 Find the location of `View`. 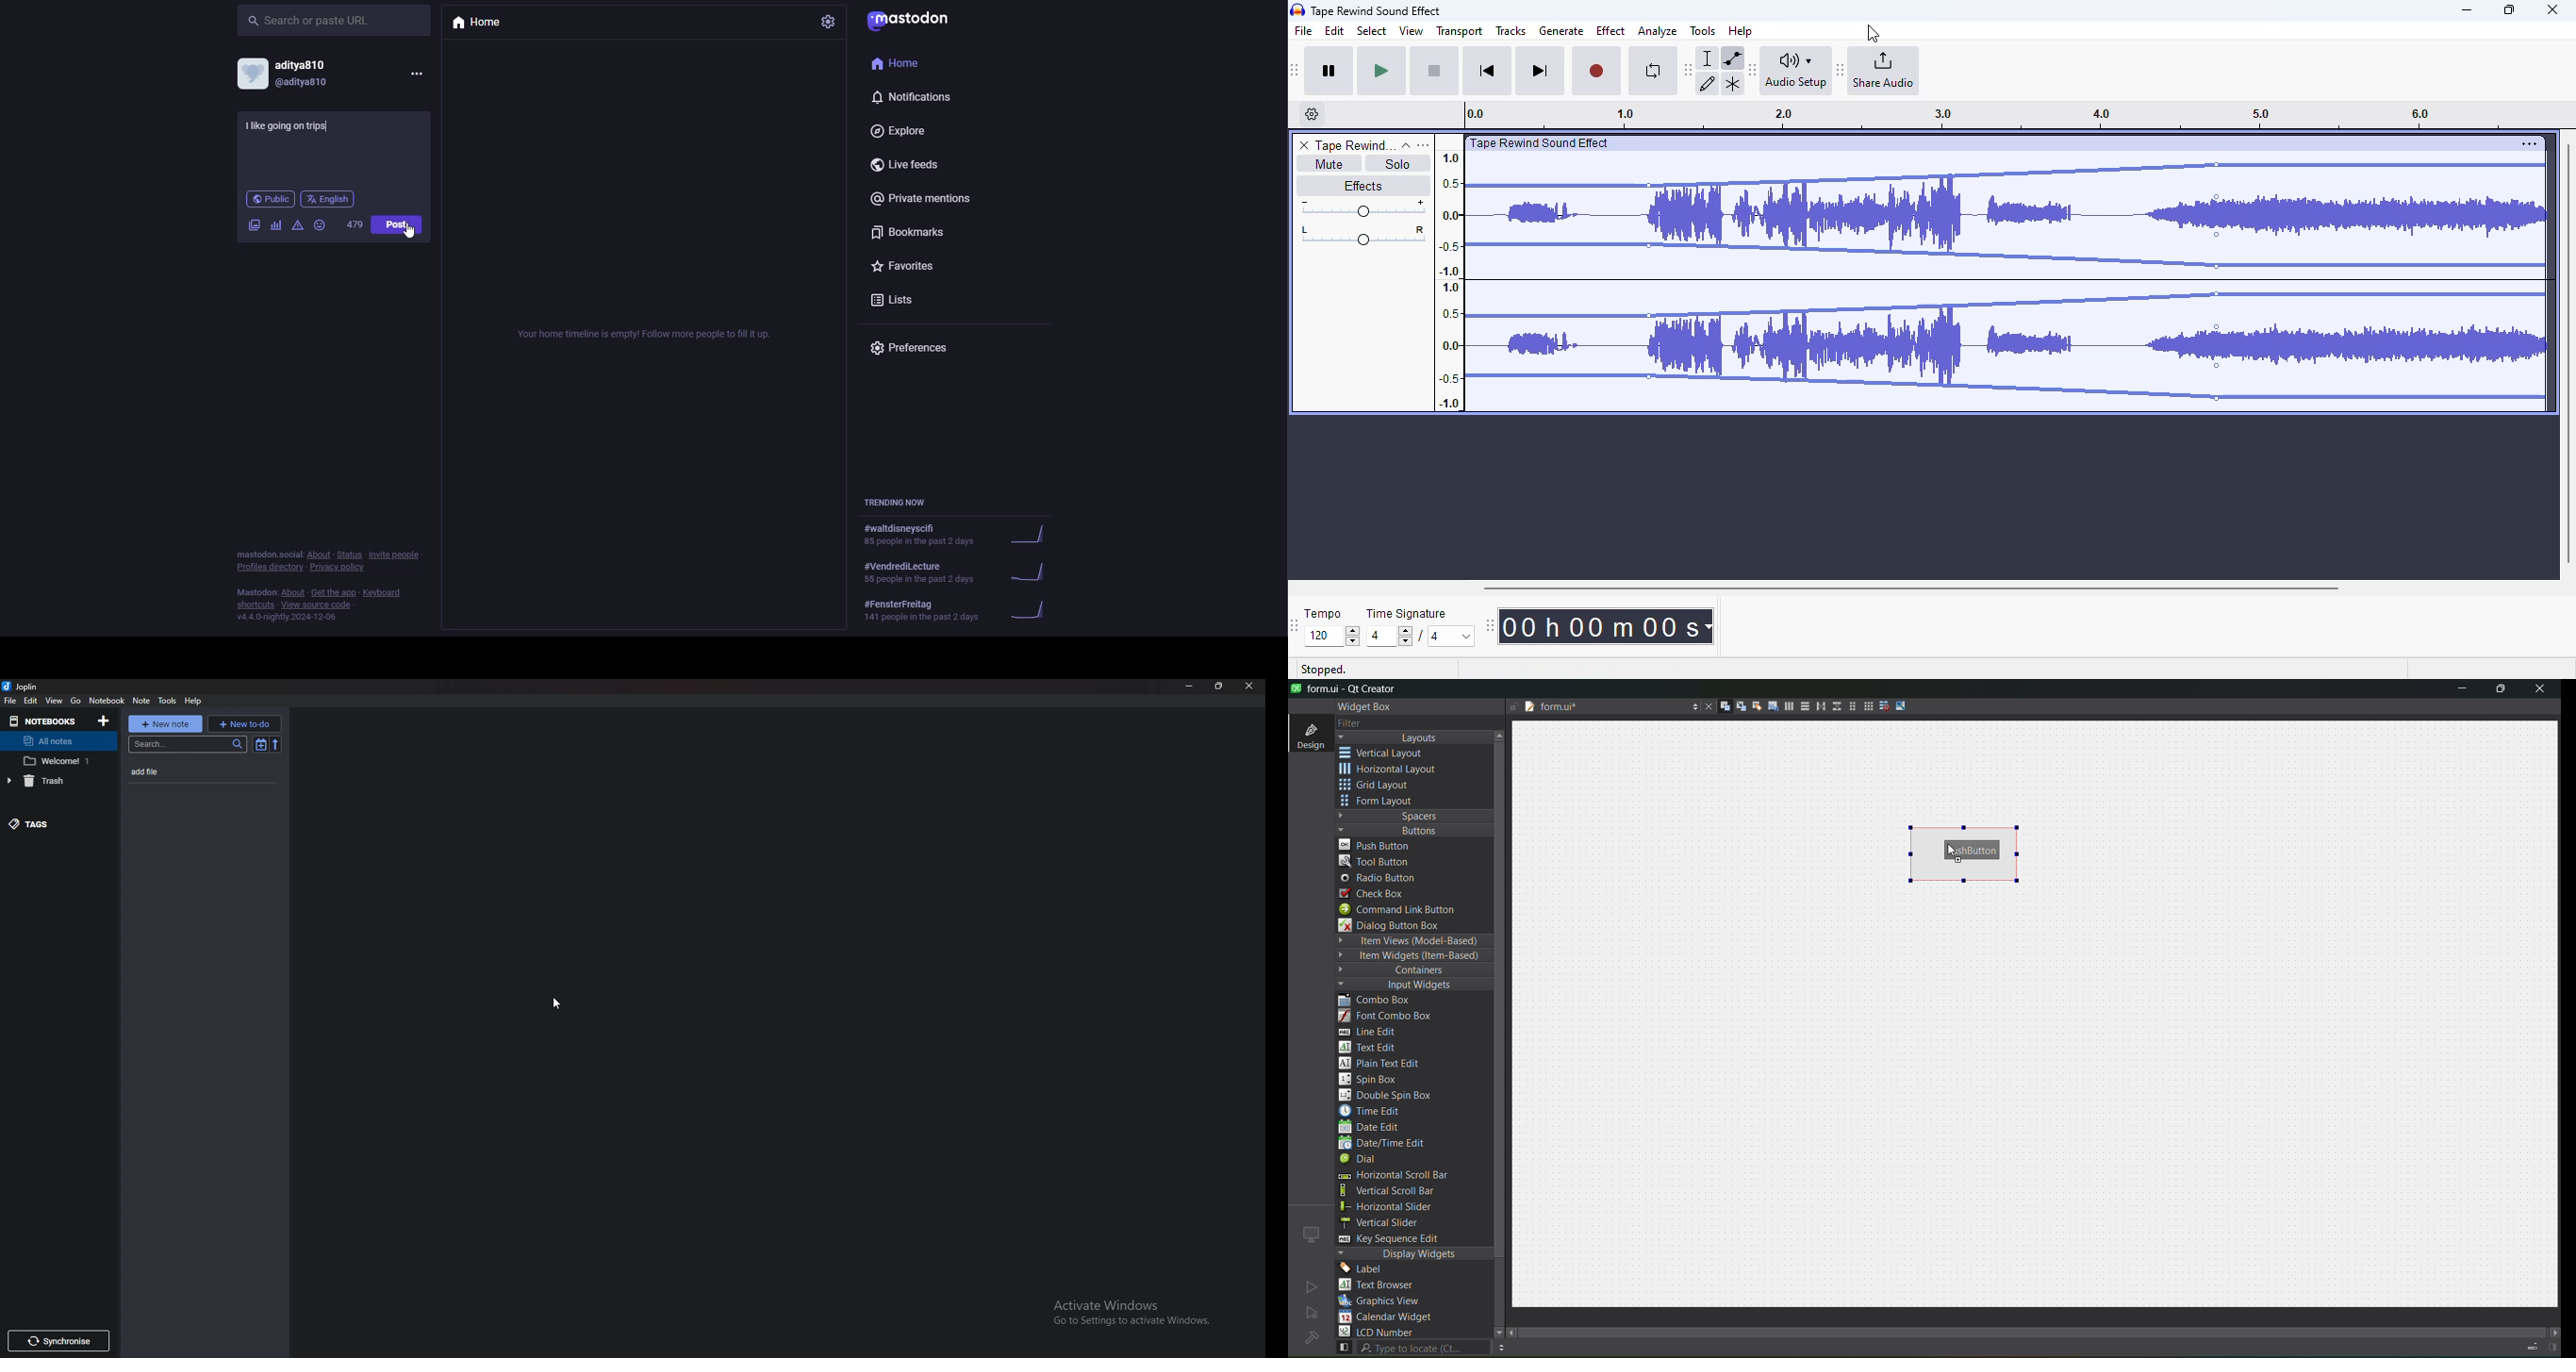

View is located at coordinates (55, 701).